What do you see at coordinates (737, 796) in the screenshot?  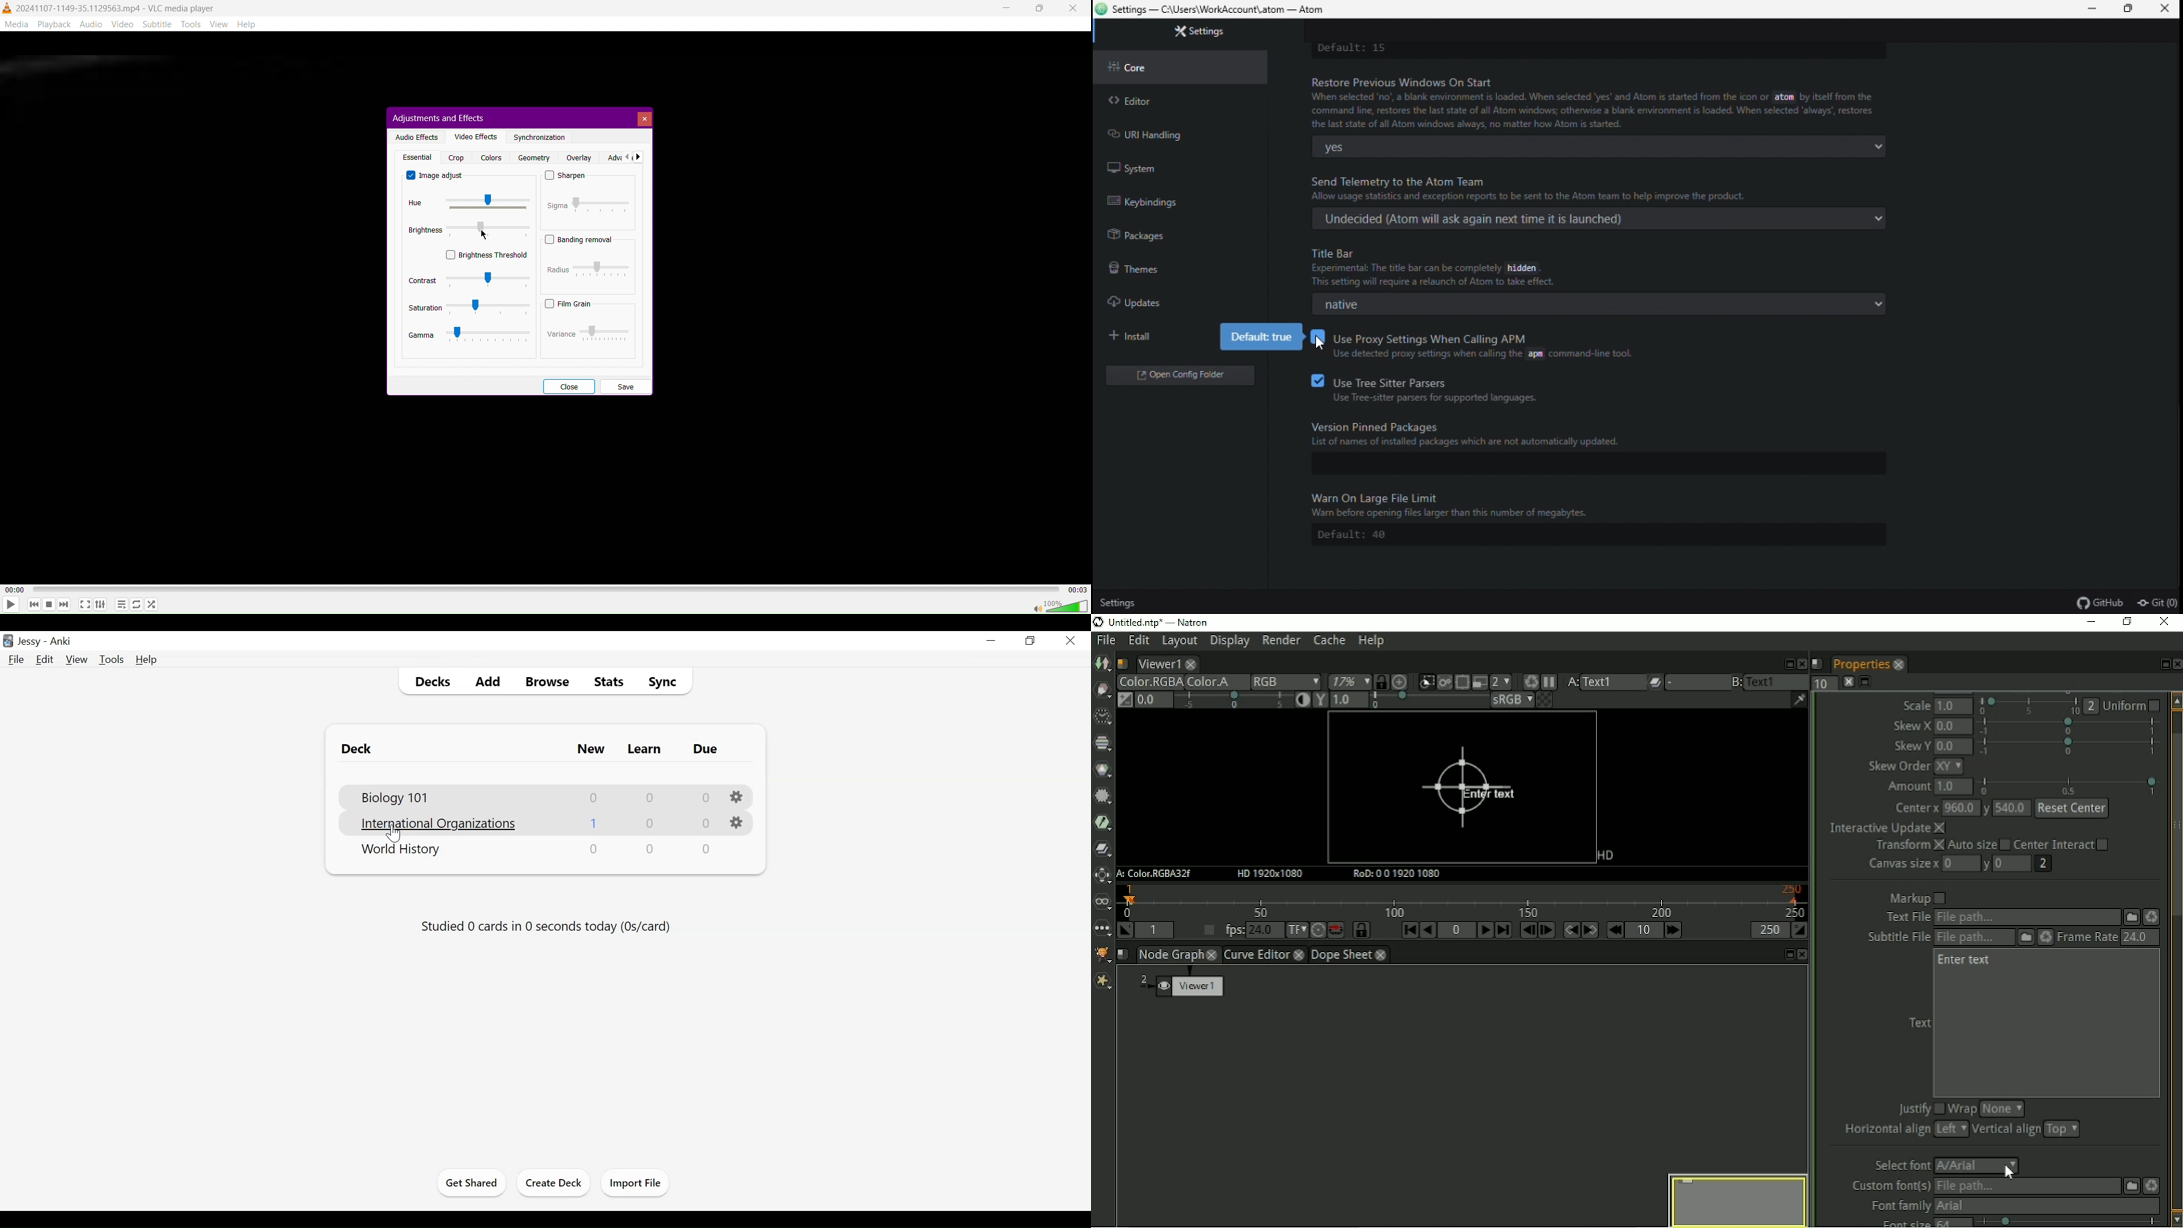 I see `Settings` at bounding box center [737, 796].